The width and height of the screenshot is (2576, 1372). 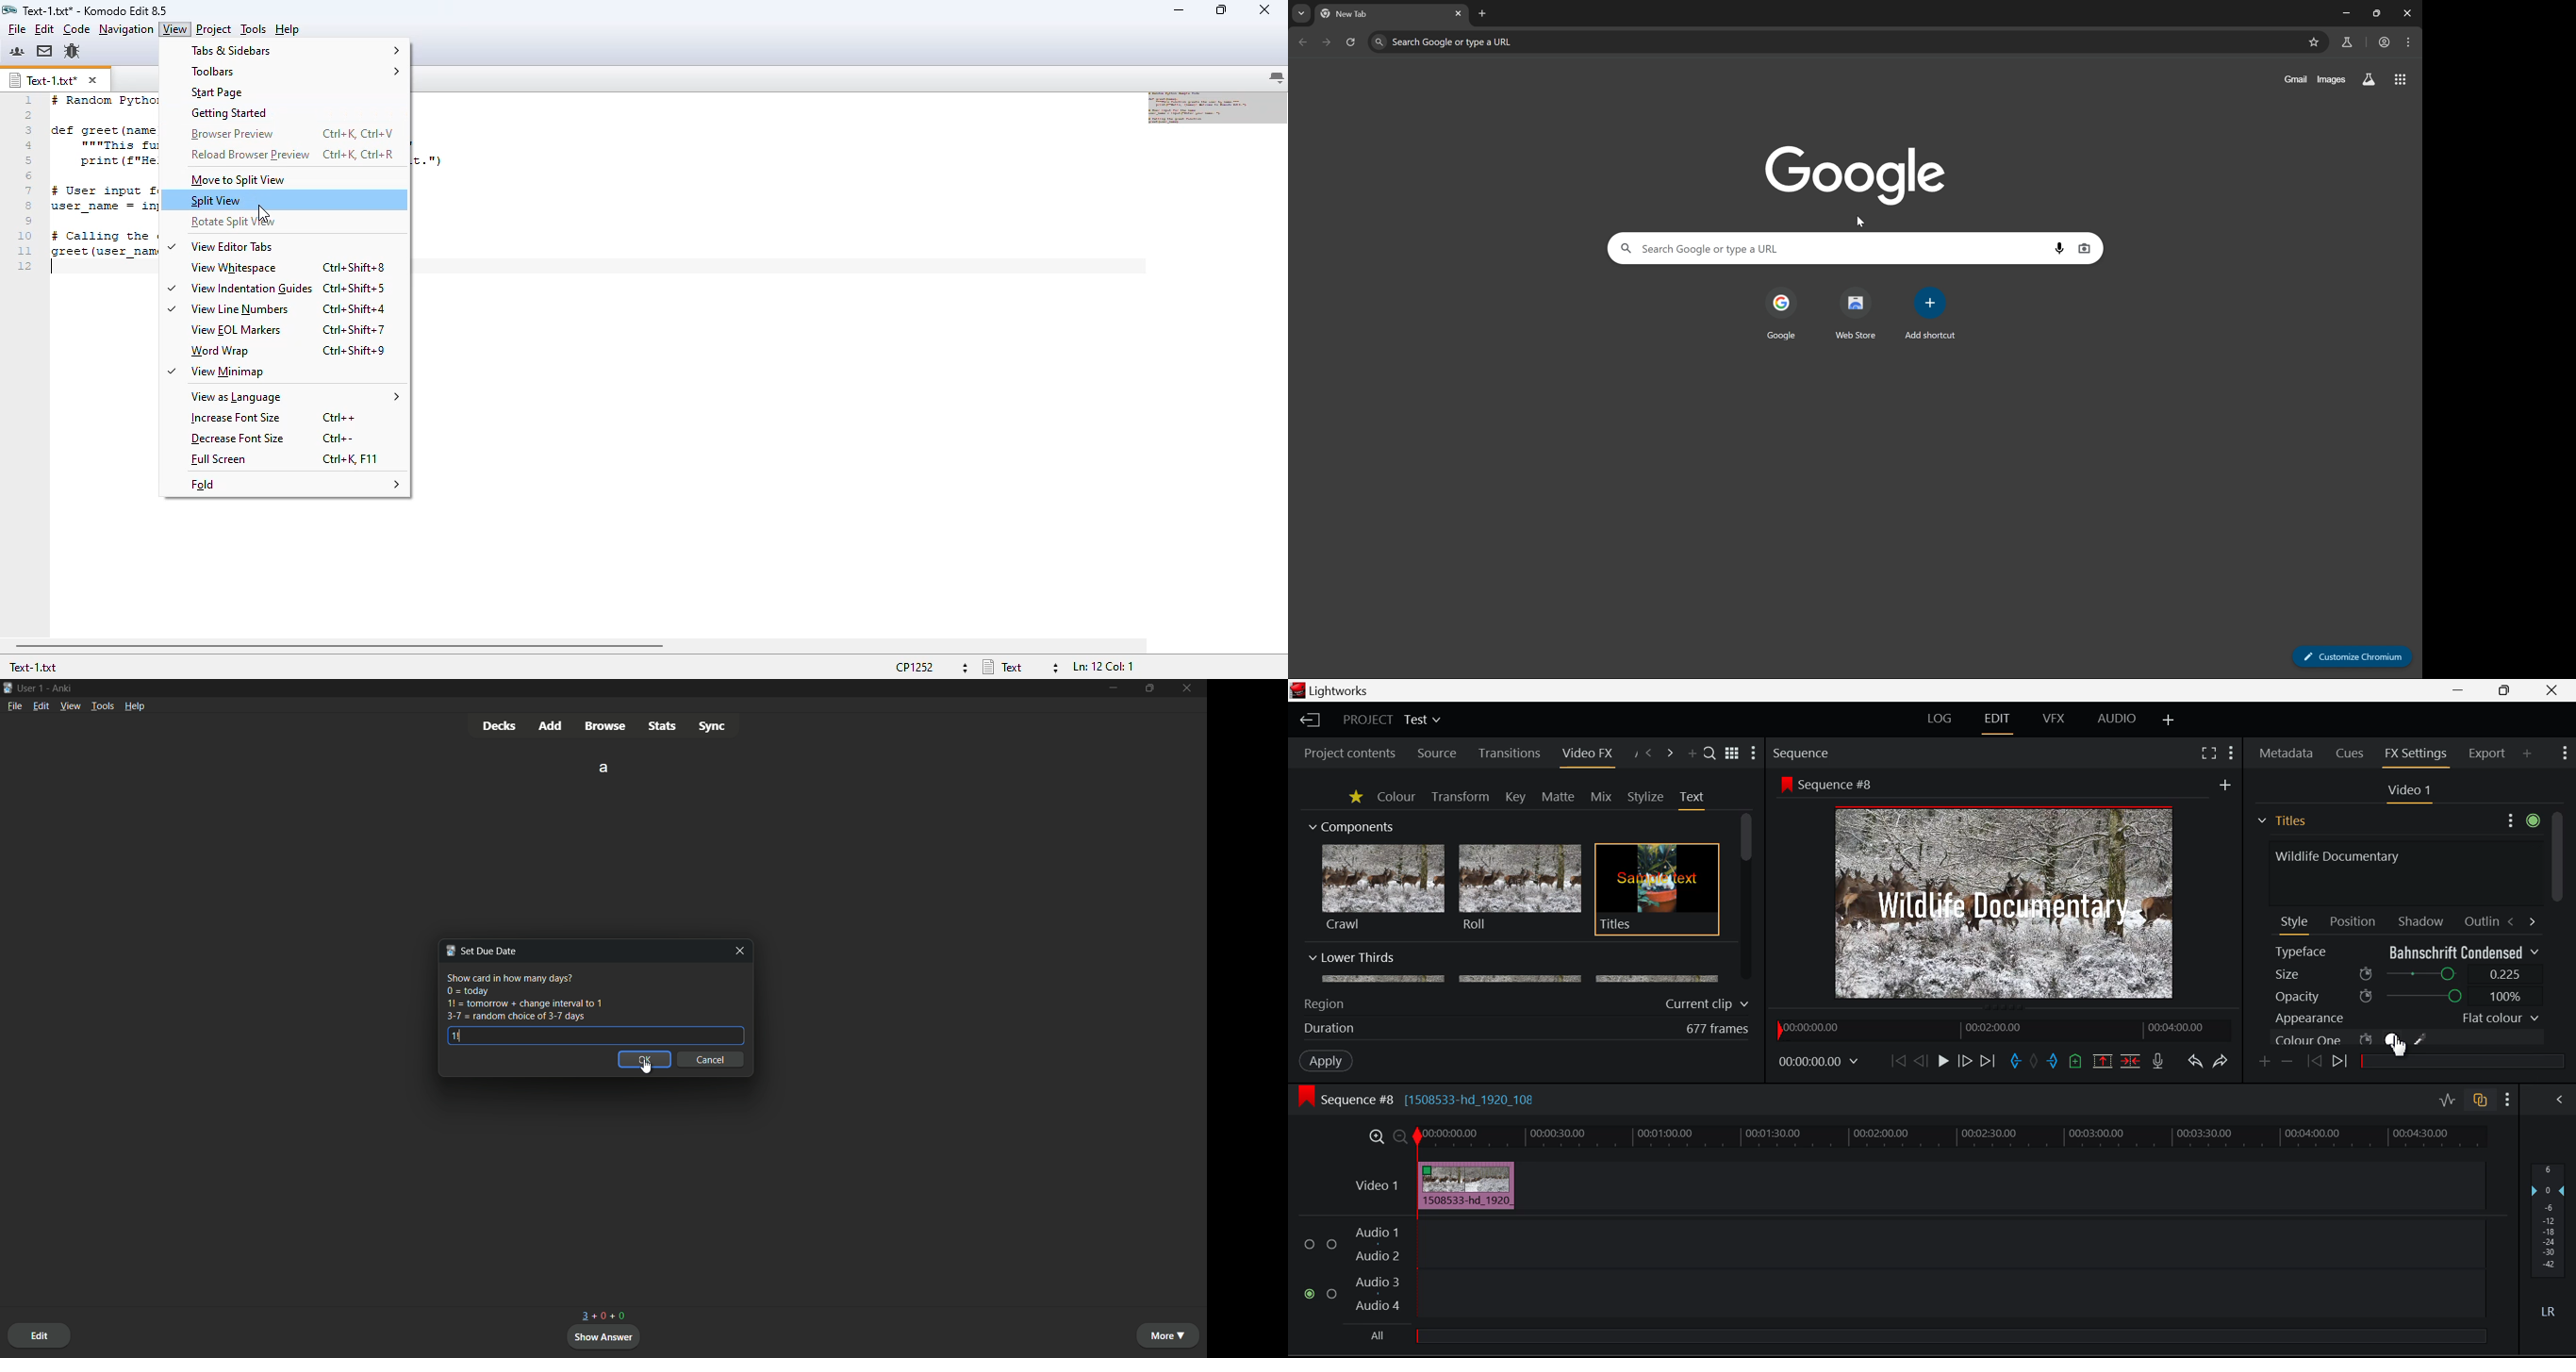 What do you see at coordinates (1304, 43) in the screenshot?
I see `previous` at bounding box center [1304, 43].